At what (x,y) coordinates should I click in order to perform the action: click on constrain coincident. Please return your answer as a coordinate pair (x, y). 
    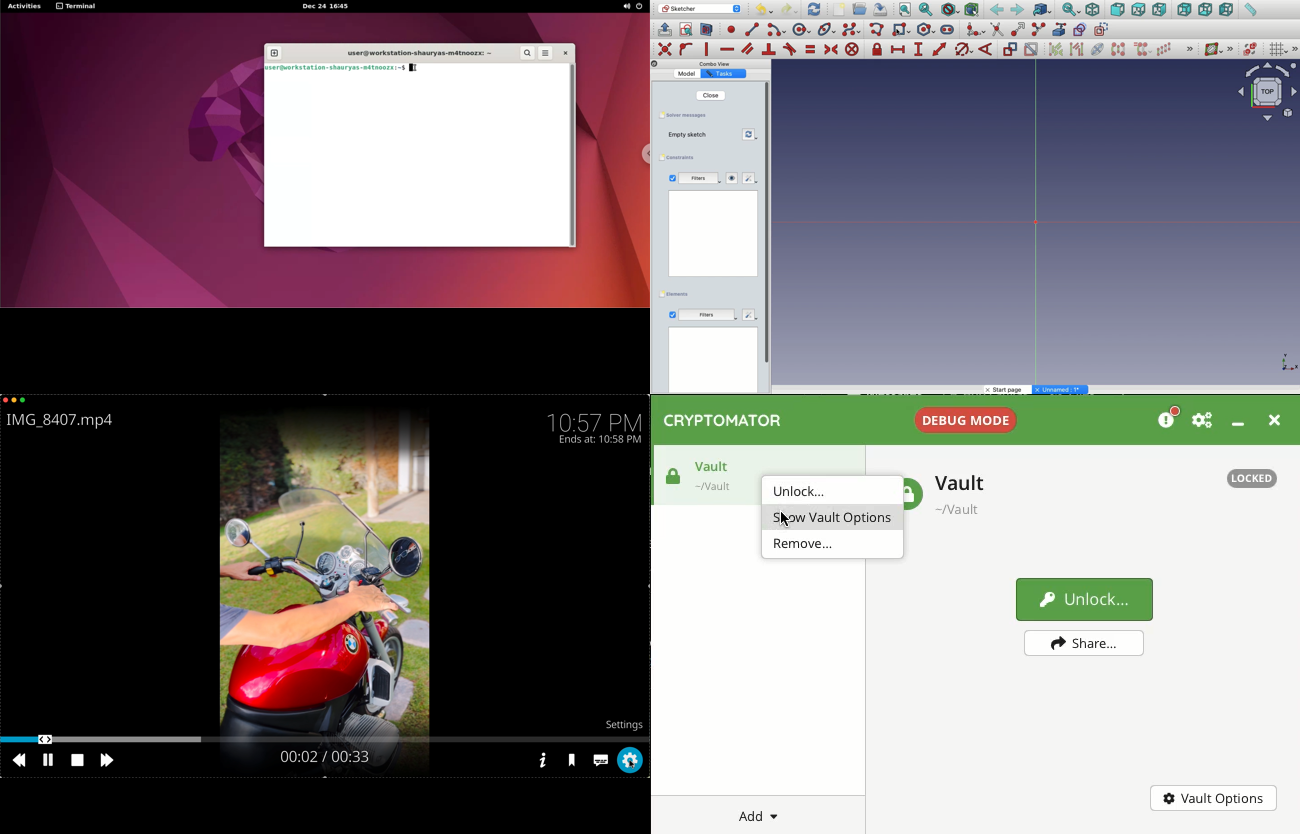
    Looking at the image, I should click on (666, 49).